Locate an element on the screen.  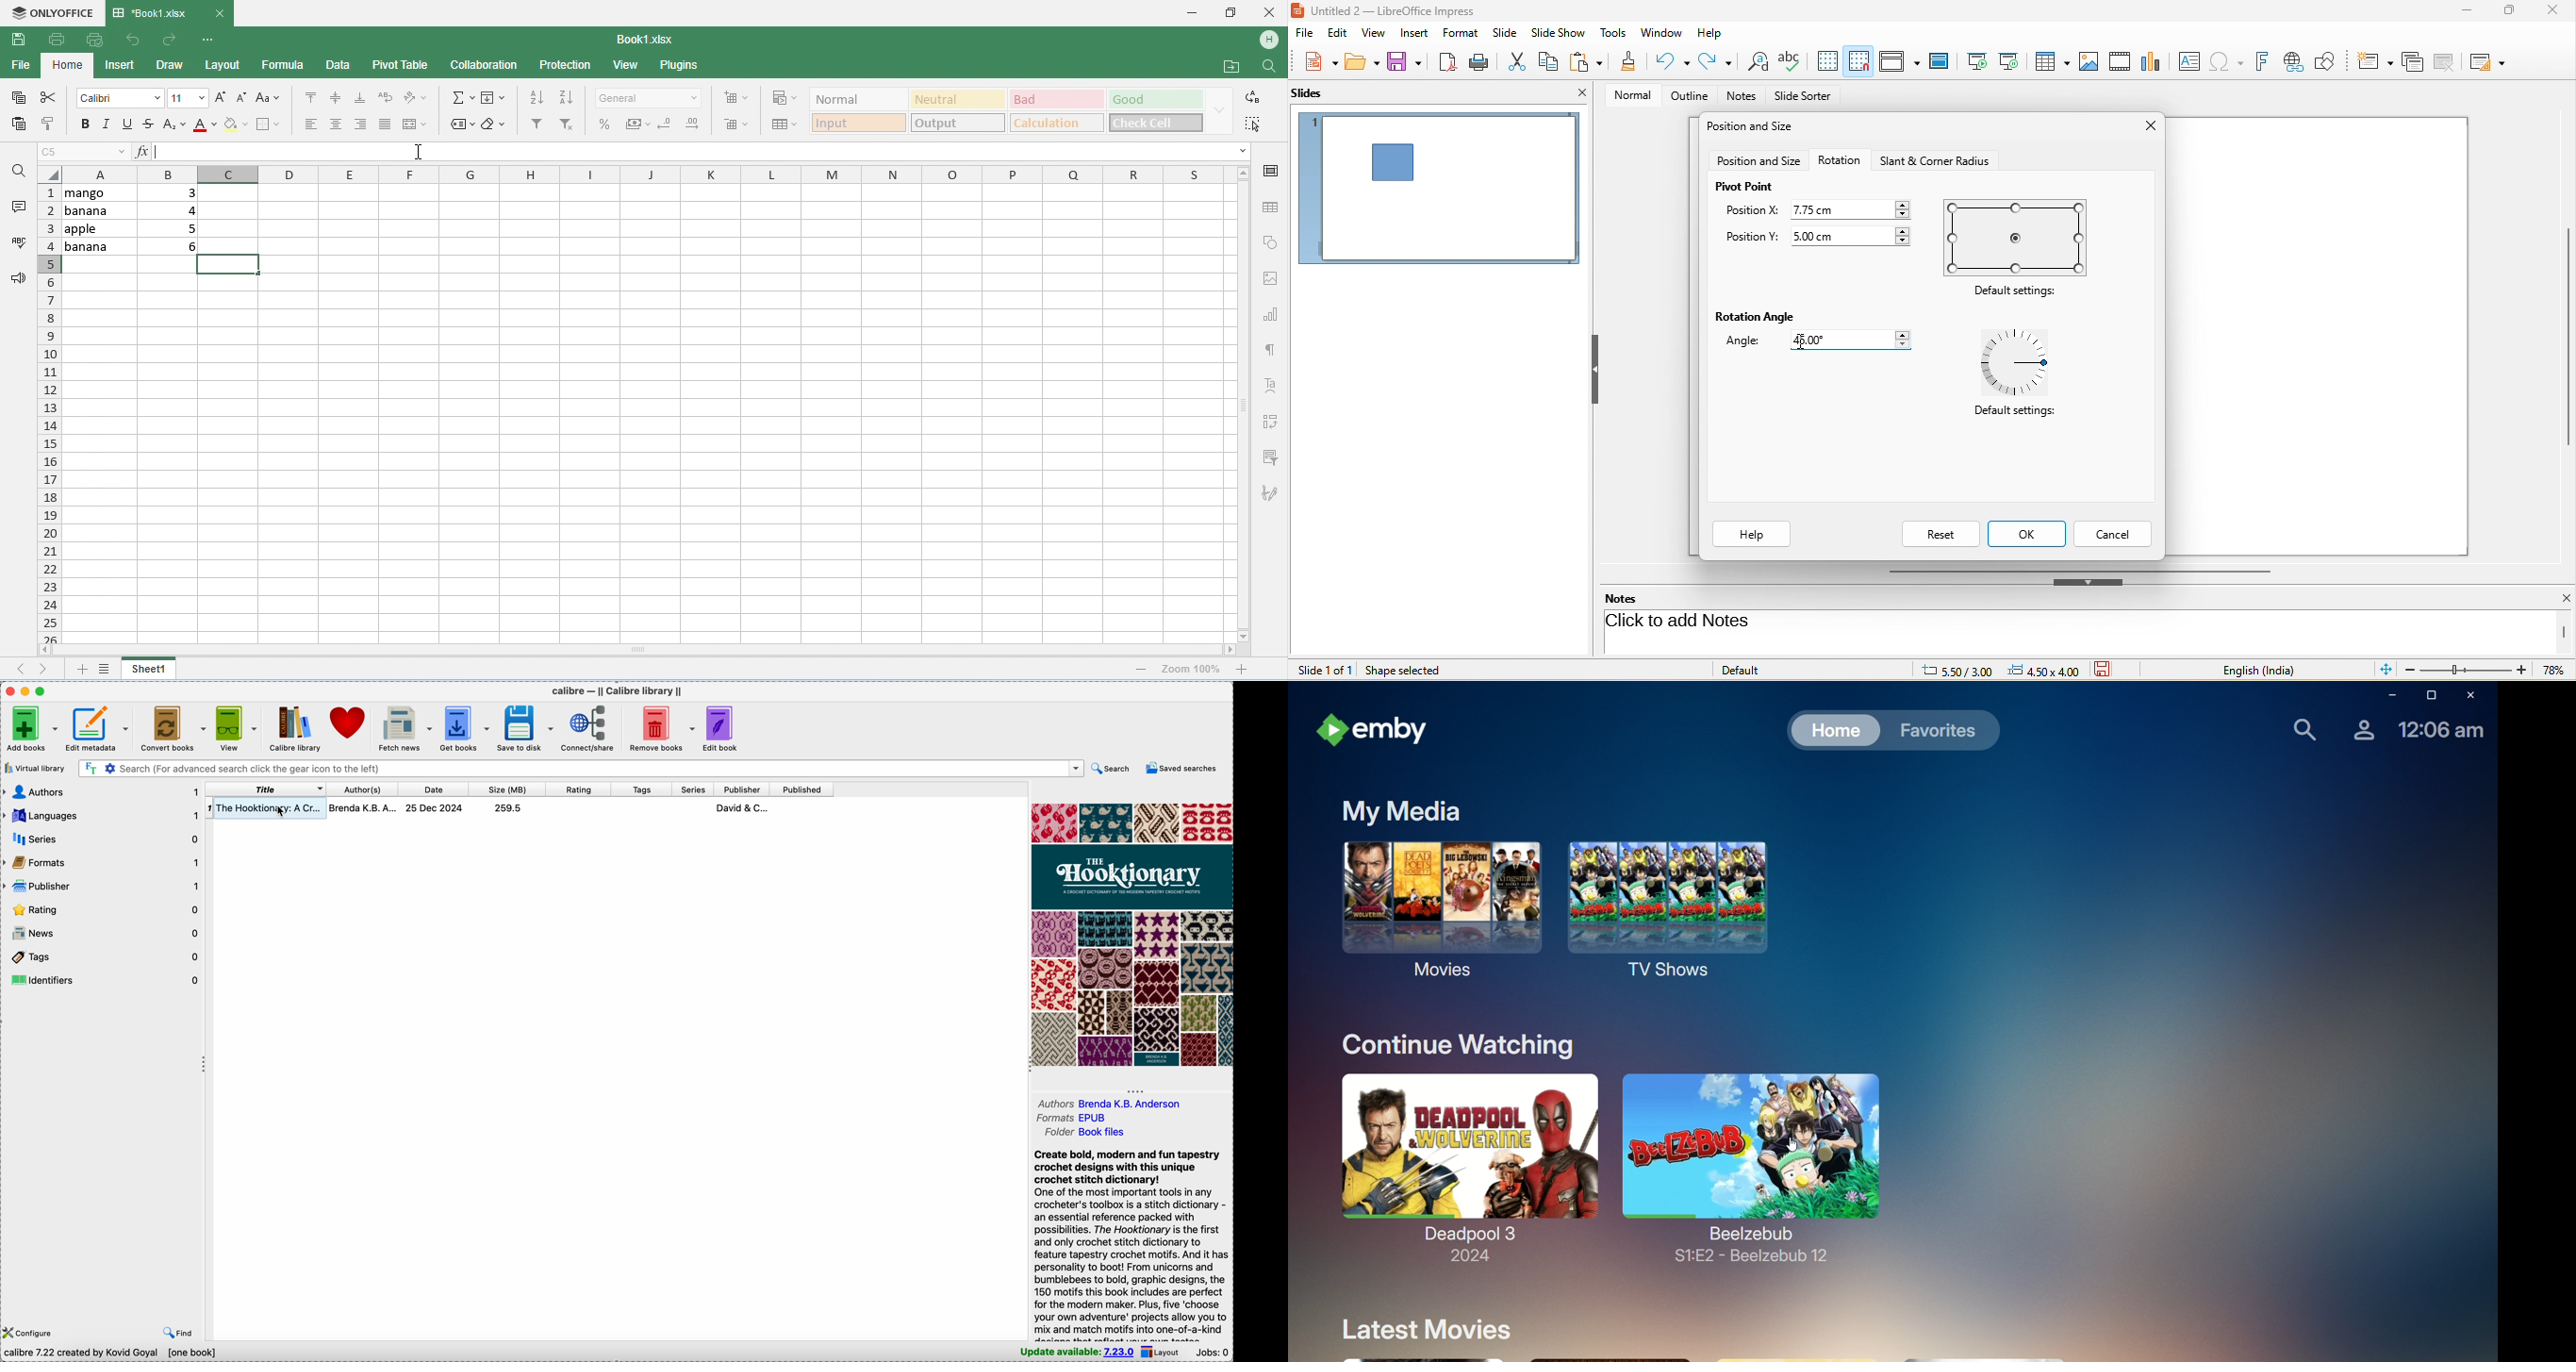
insert is located at coordinates (1412, 33).